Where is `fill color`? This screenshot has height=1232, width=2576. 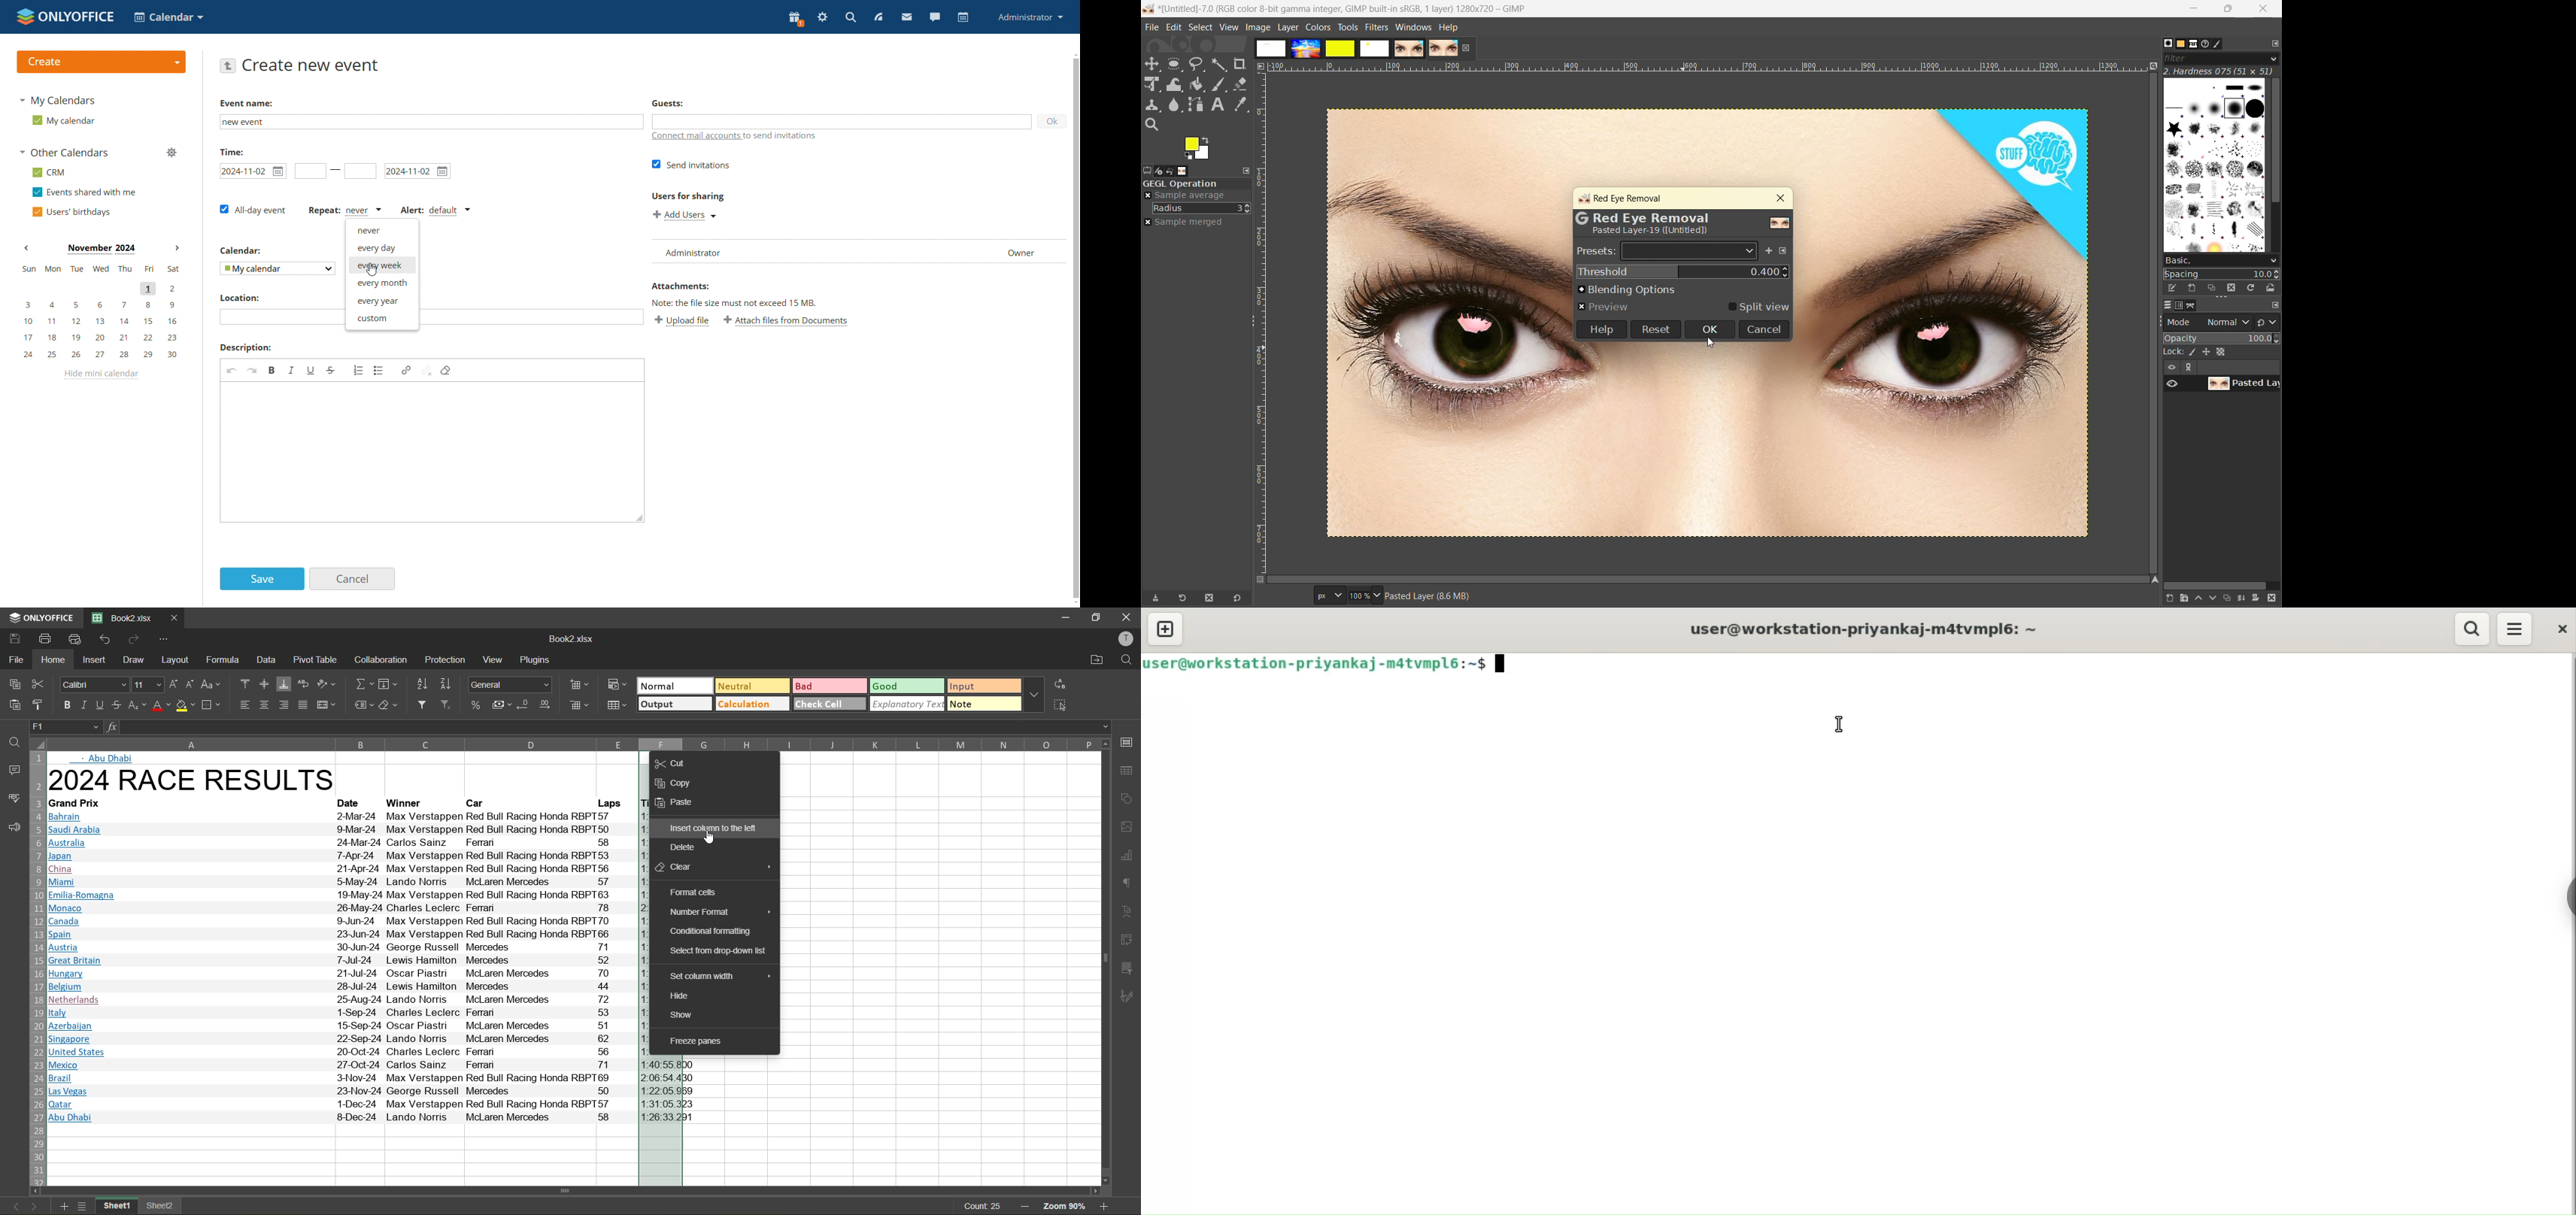
fill color is located at coordinates (185, 705).